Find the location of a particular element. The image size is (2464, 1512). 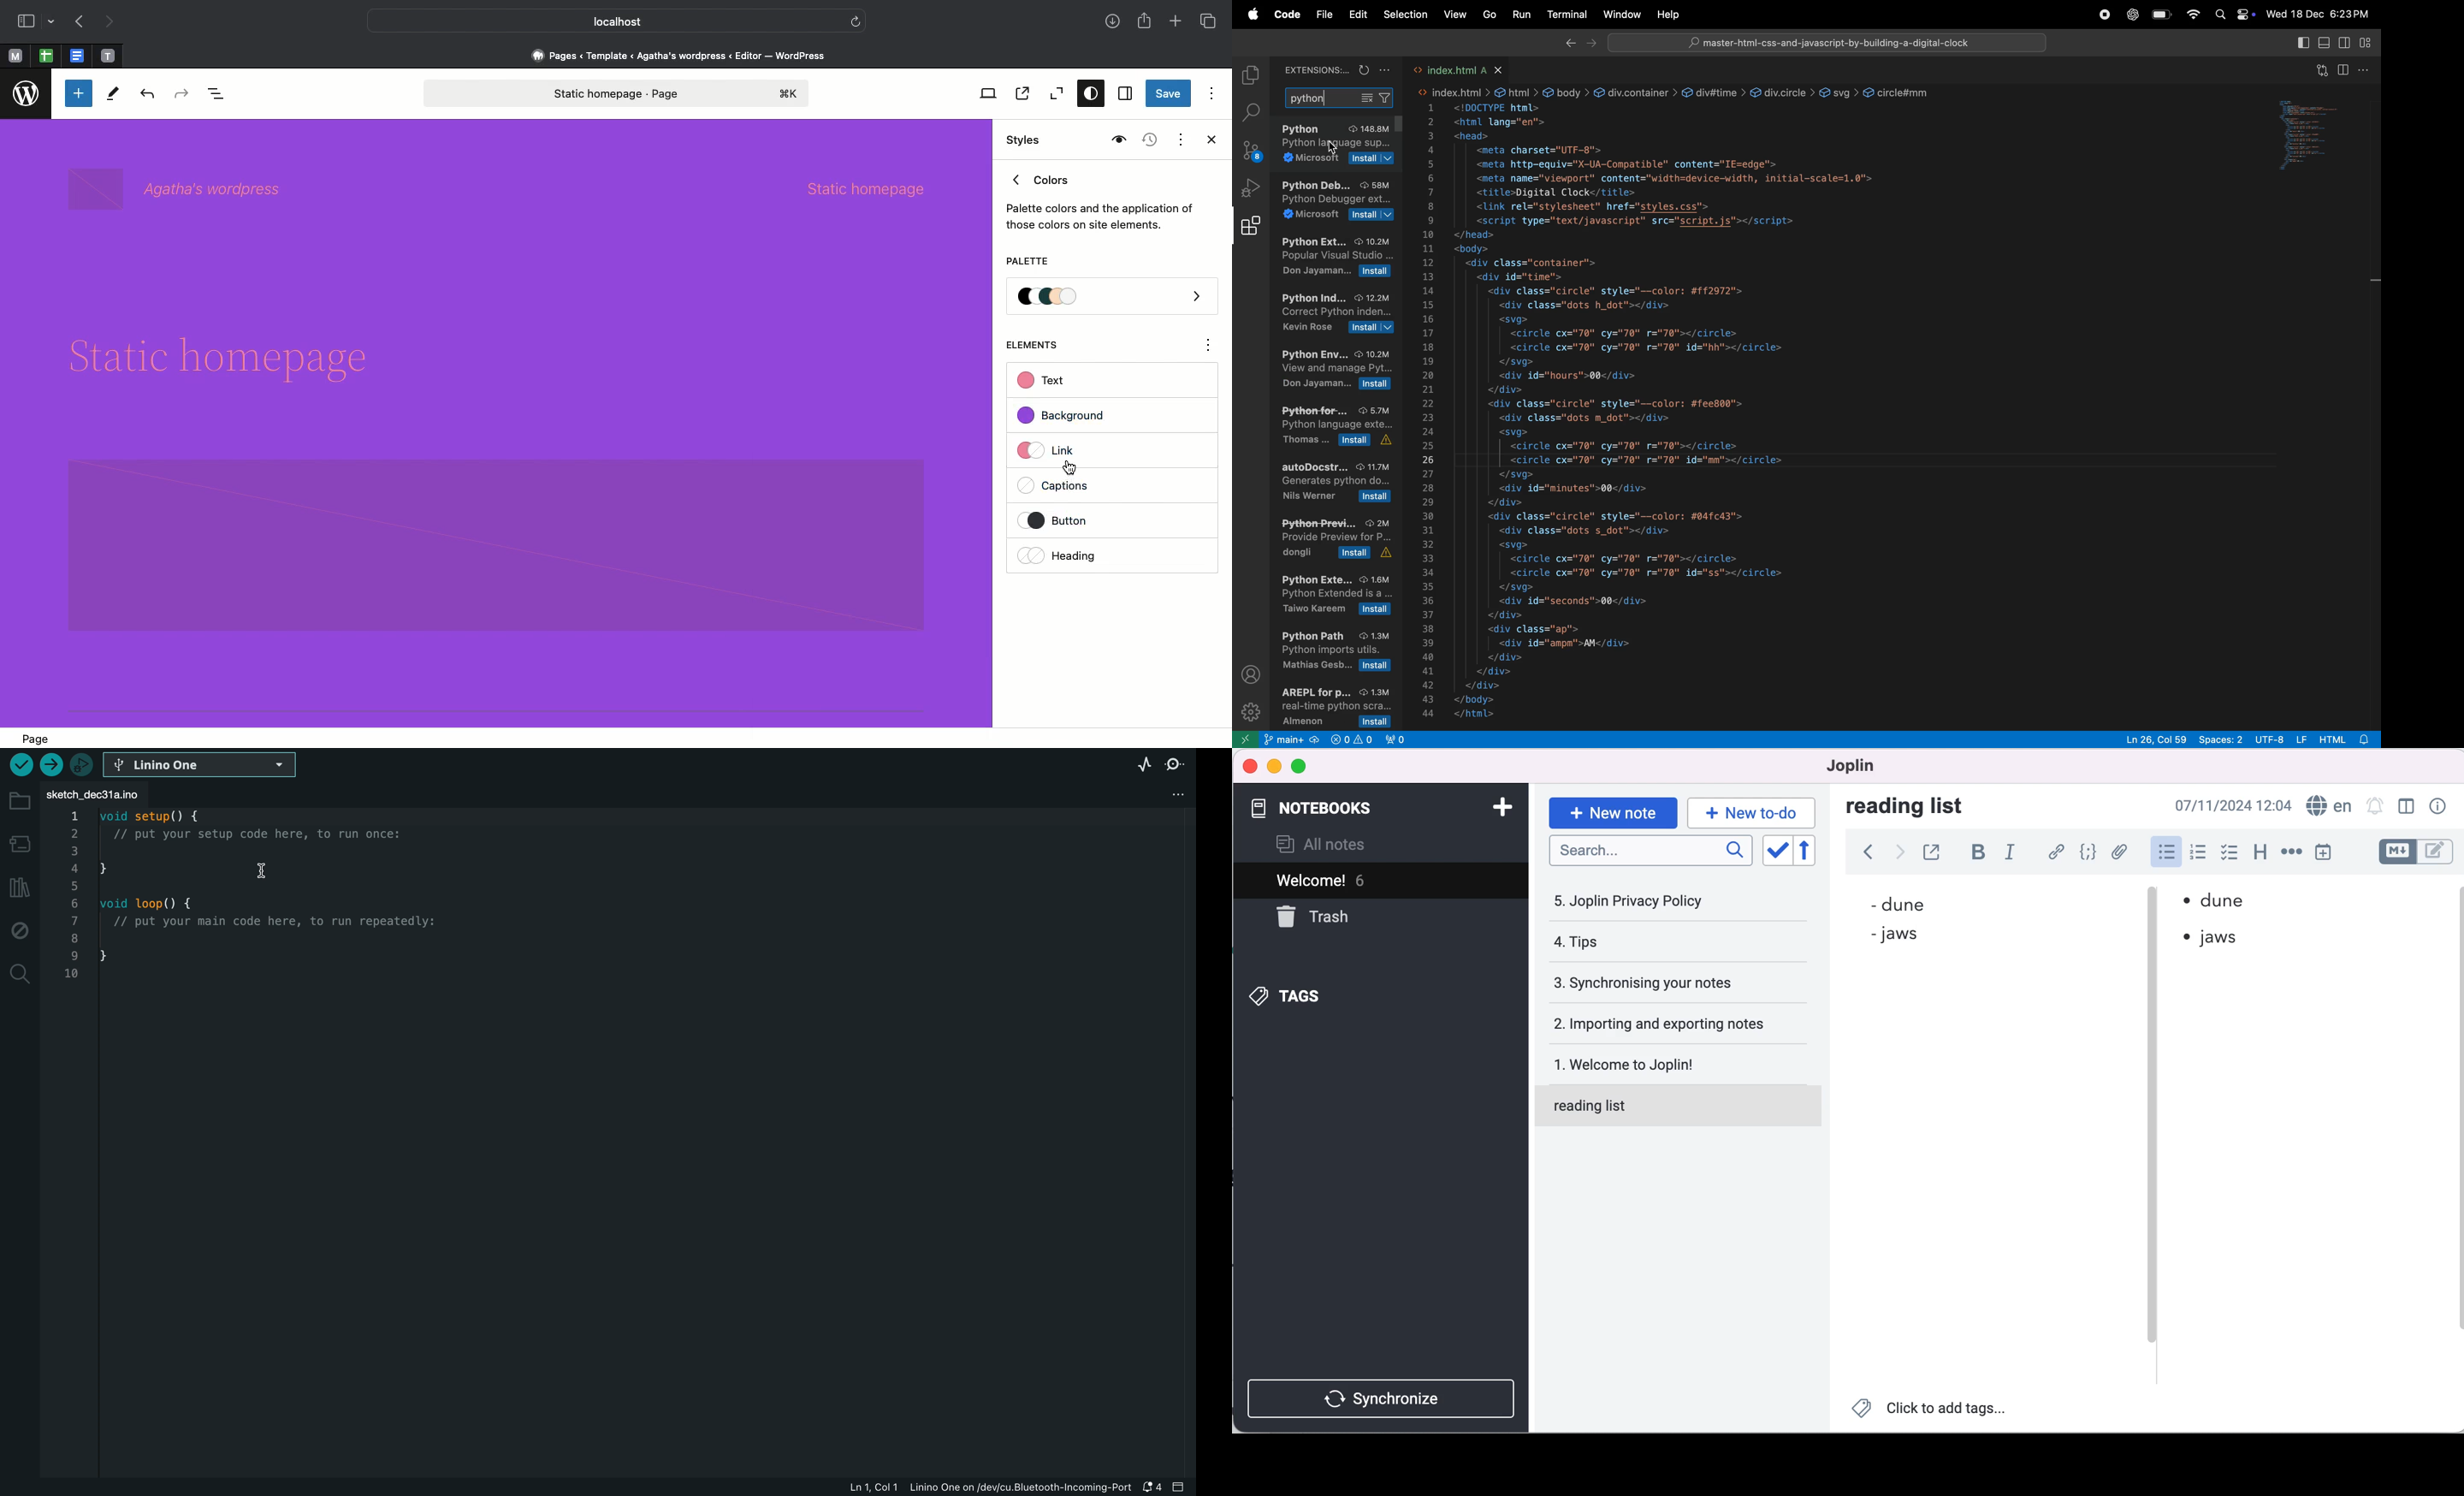

heading is located at coordinates (2261, 855).